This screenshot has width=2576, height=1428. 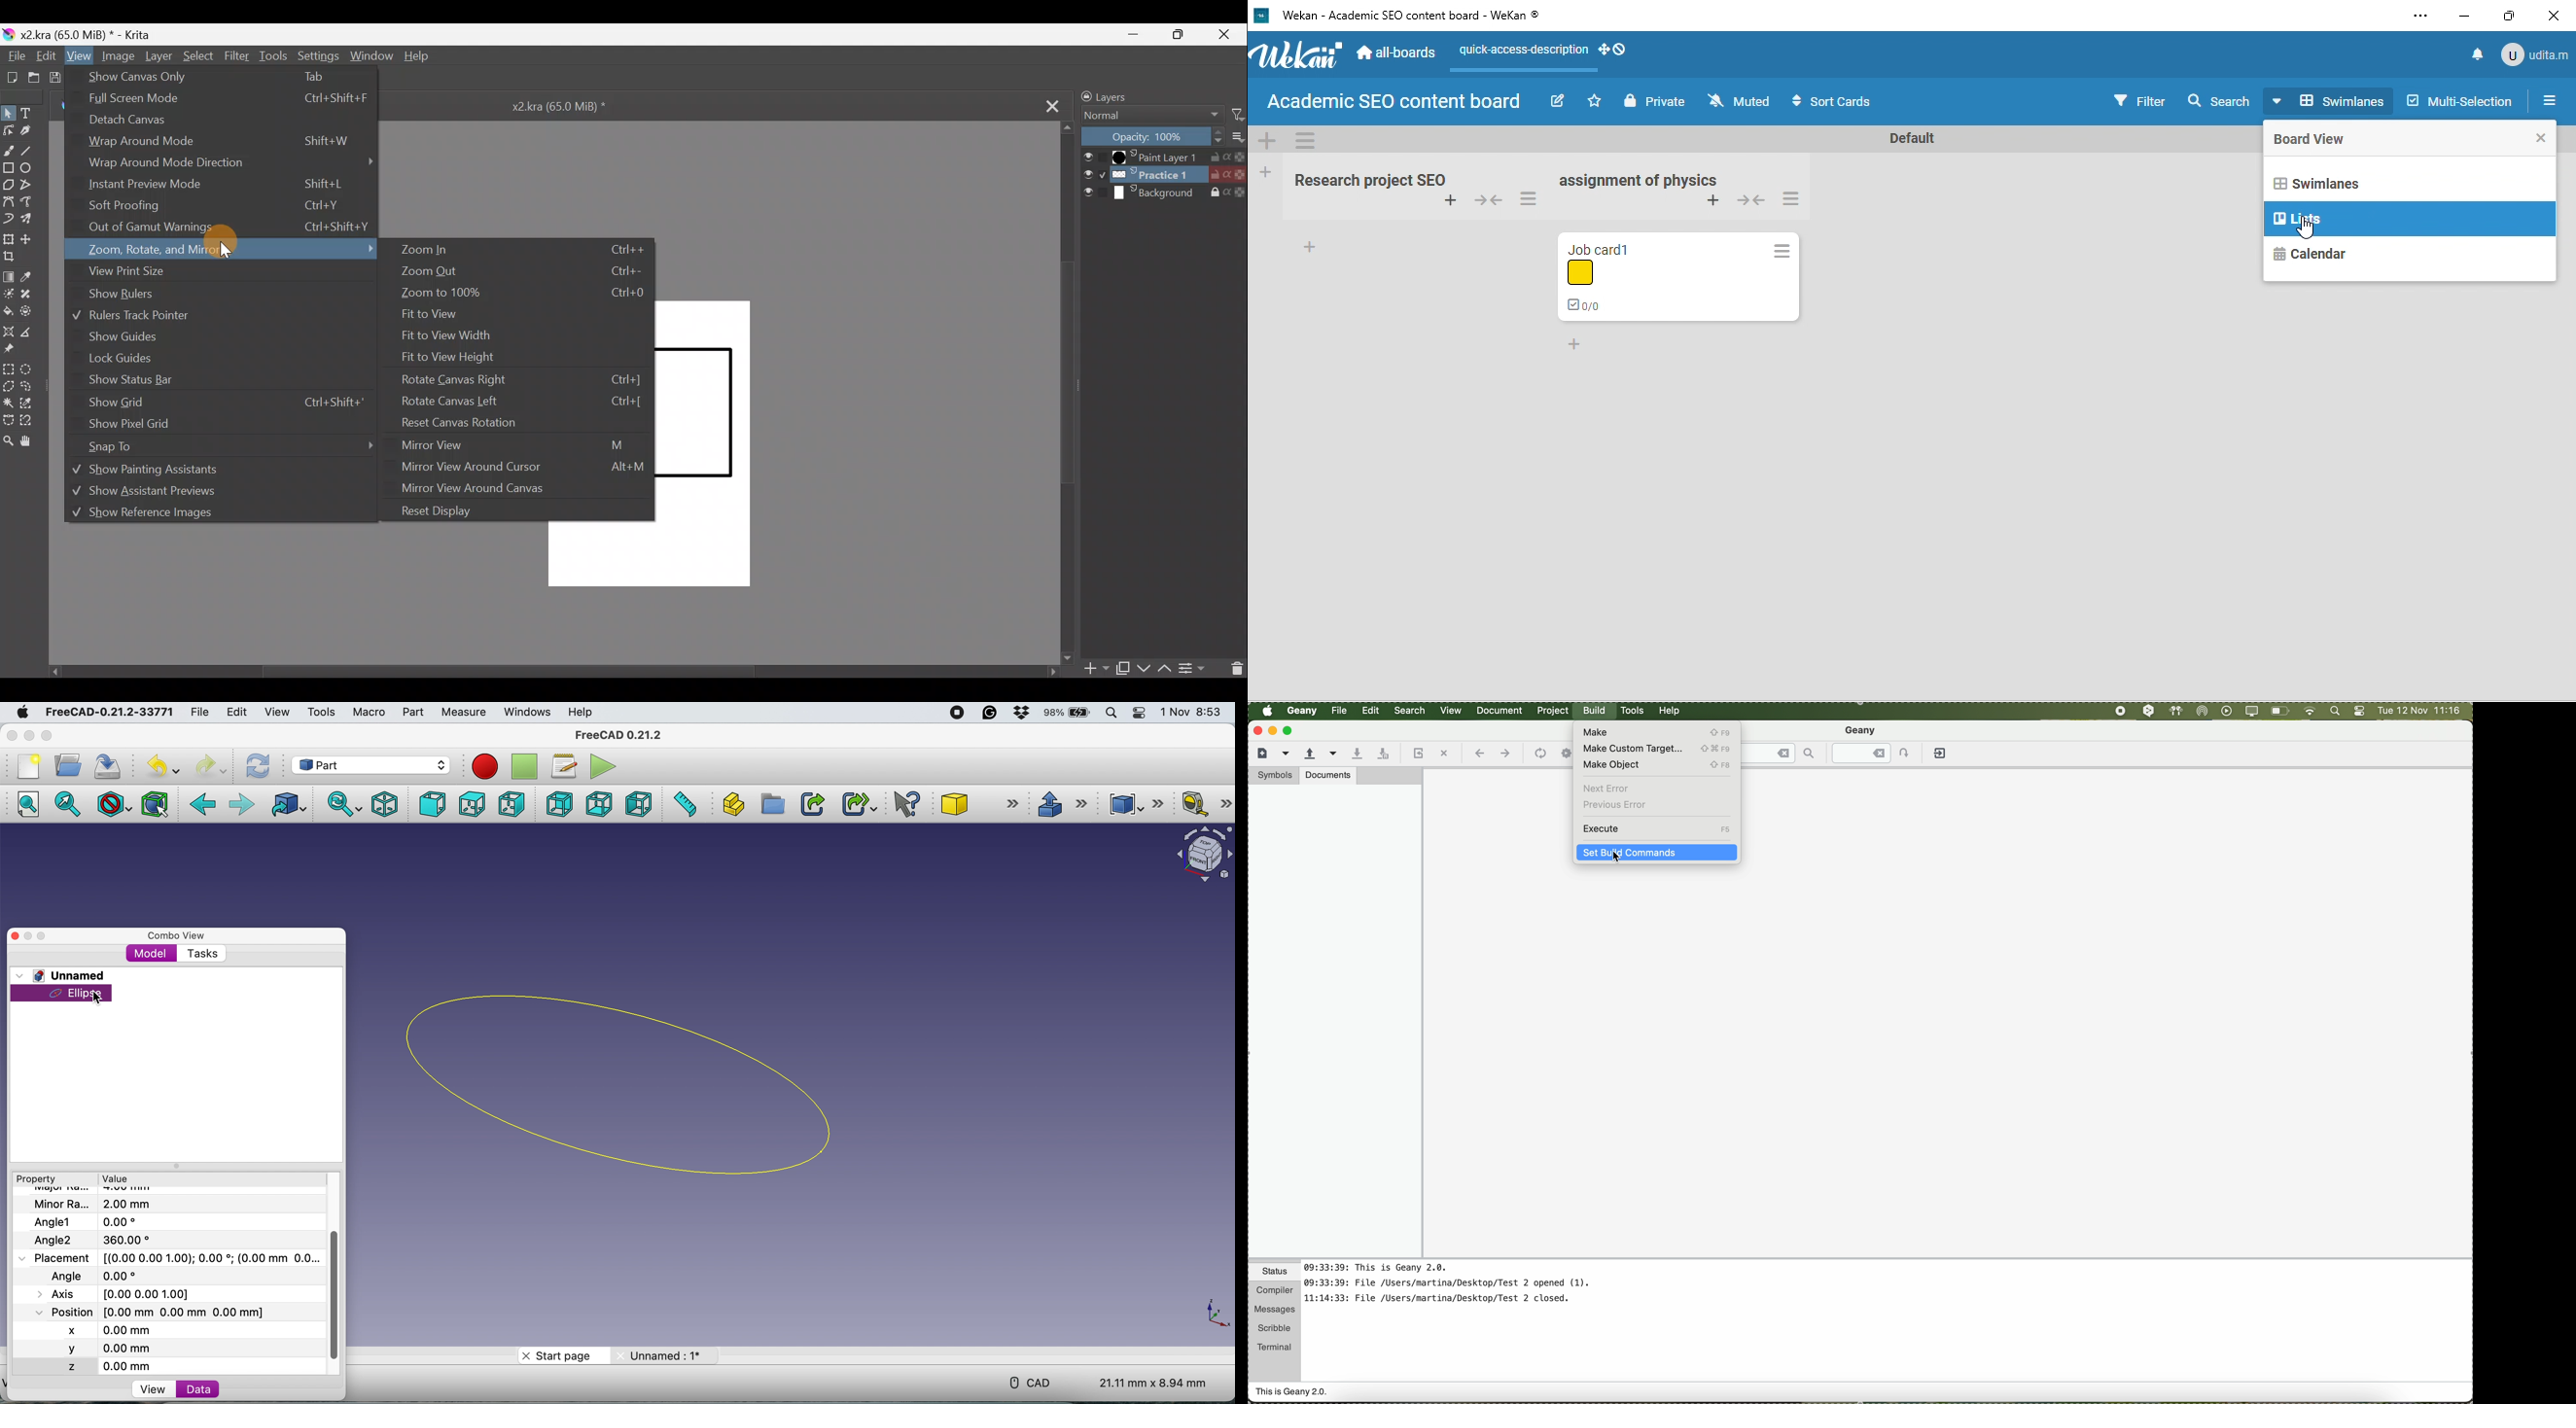 I want to click on placement, so click(x=179, y=1258).